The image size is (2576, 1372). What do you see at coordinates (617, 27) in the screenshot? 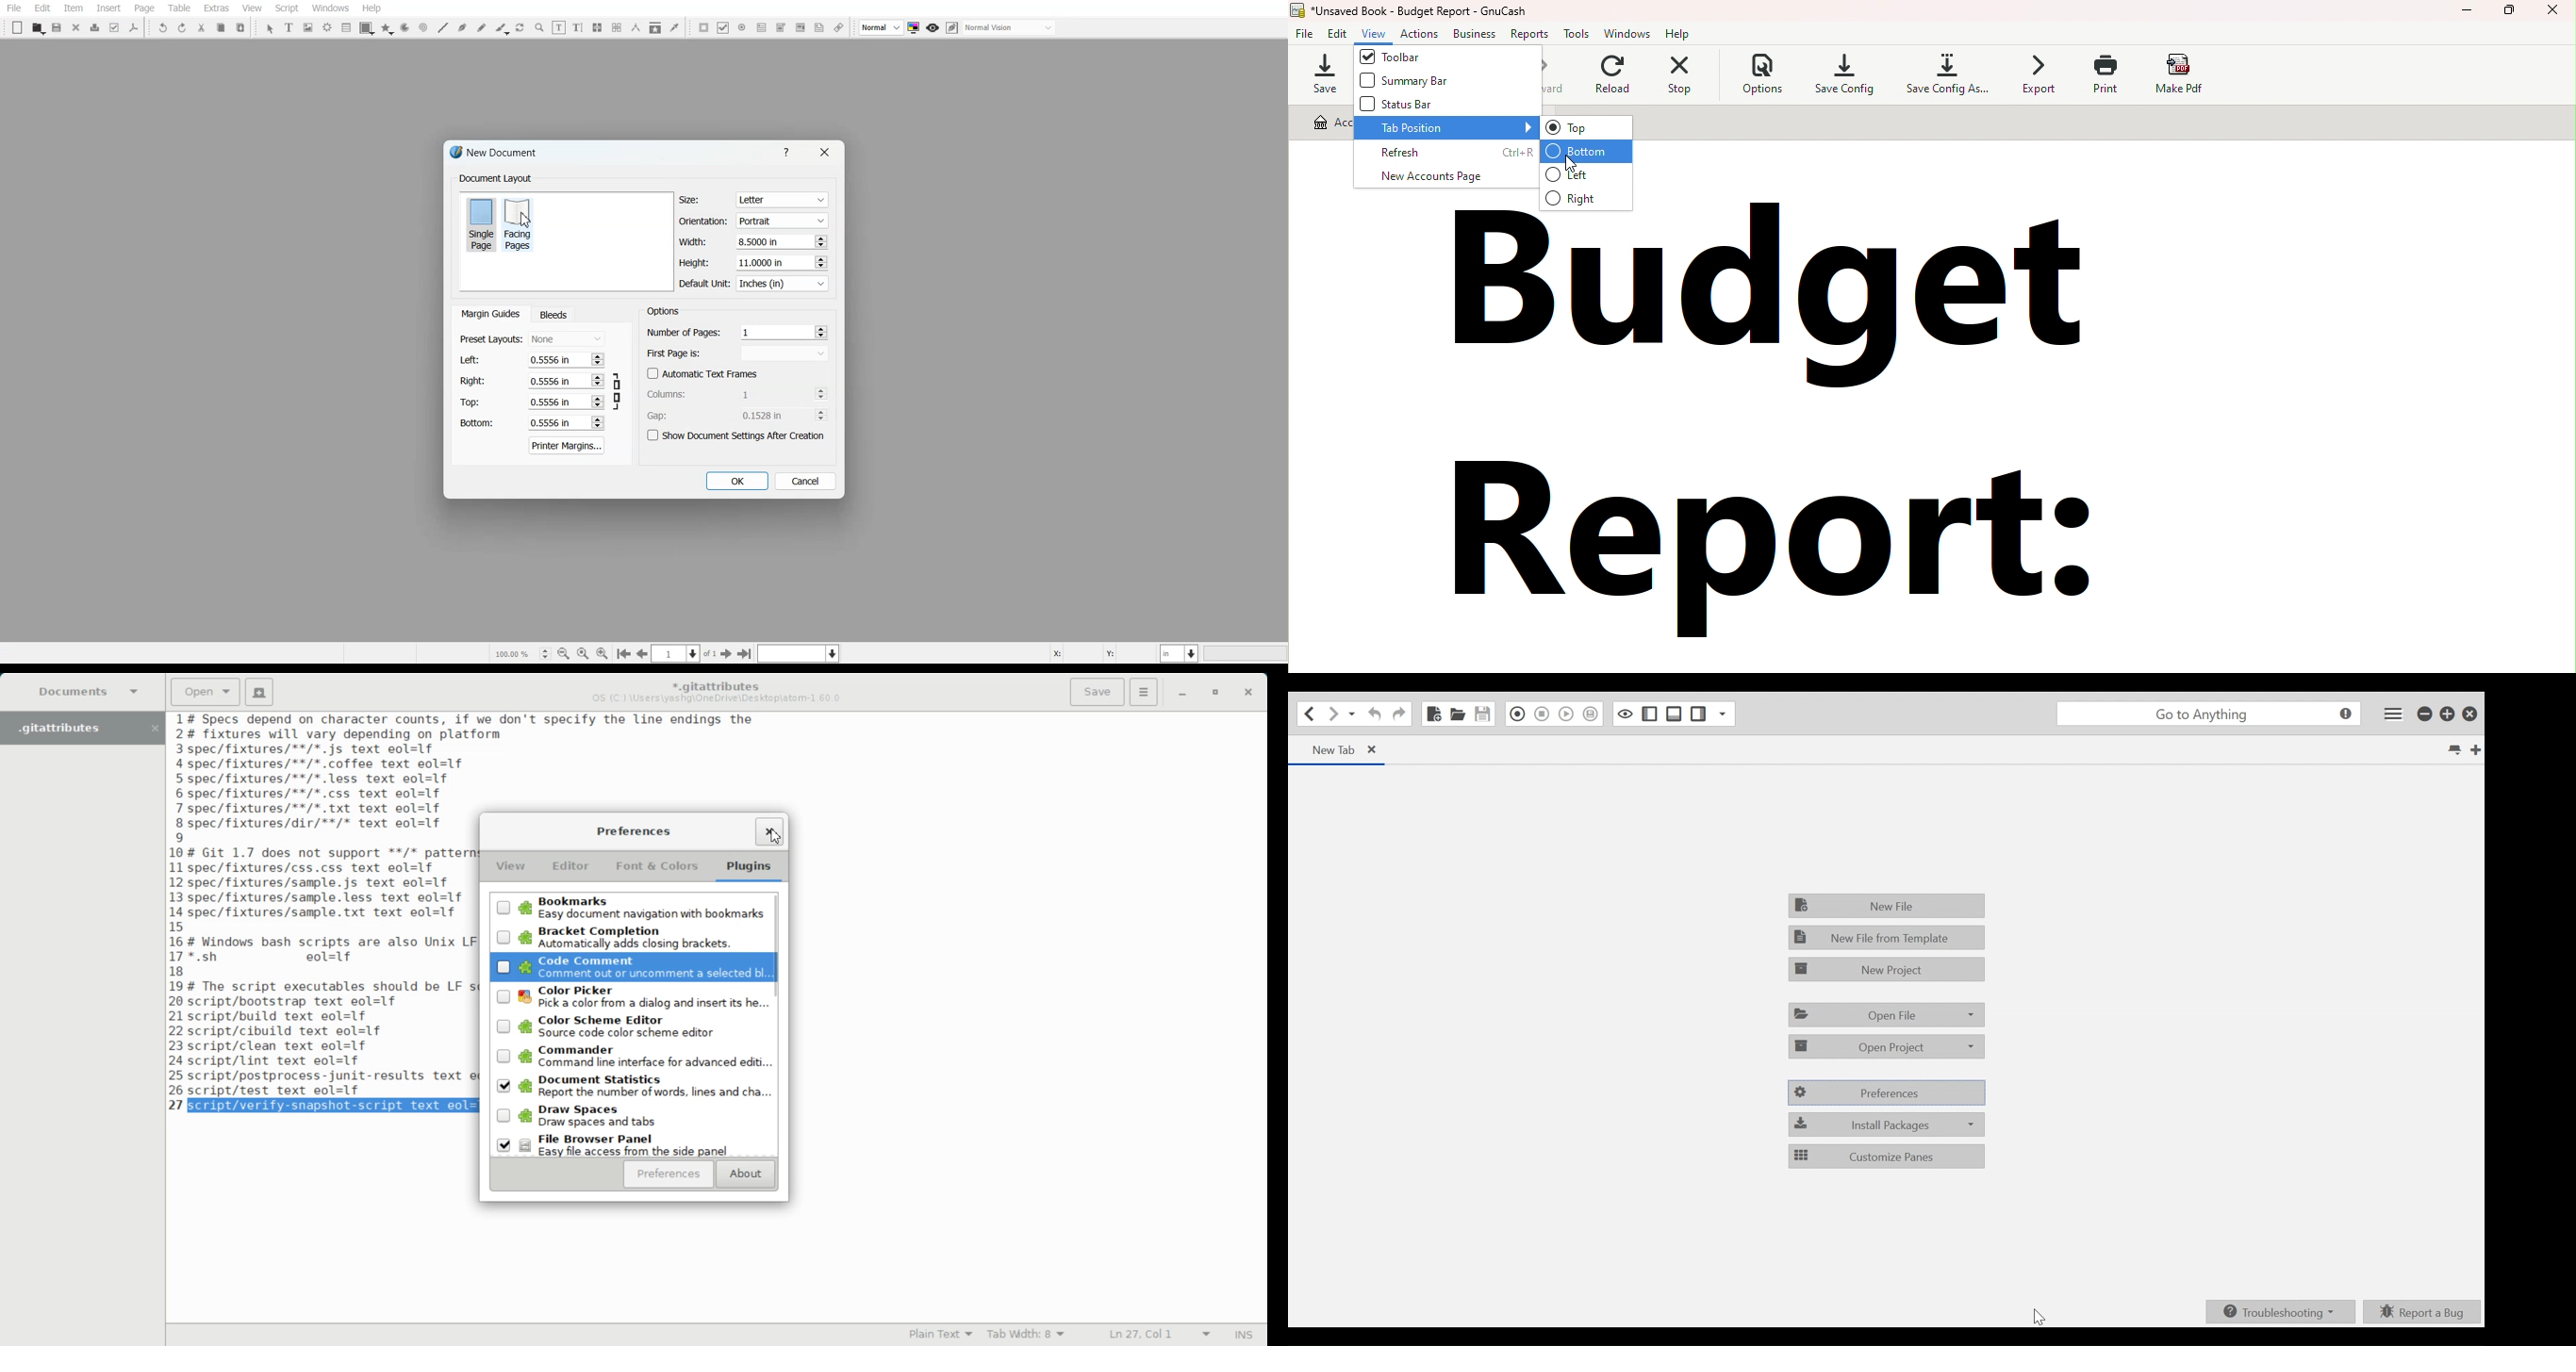
I see `Unlink Text Frame` at bounding box center [617, 27].